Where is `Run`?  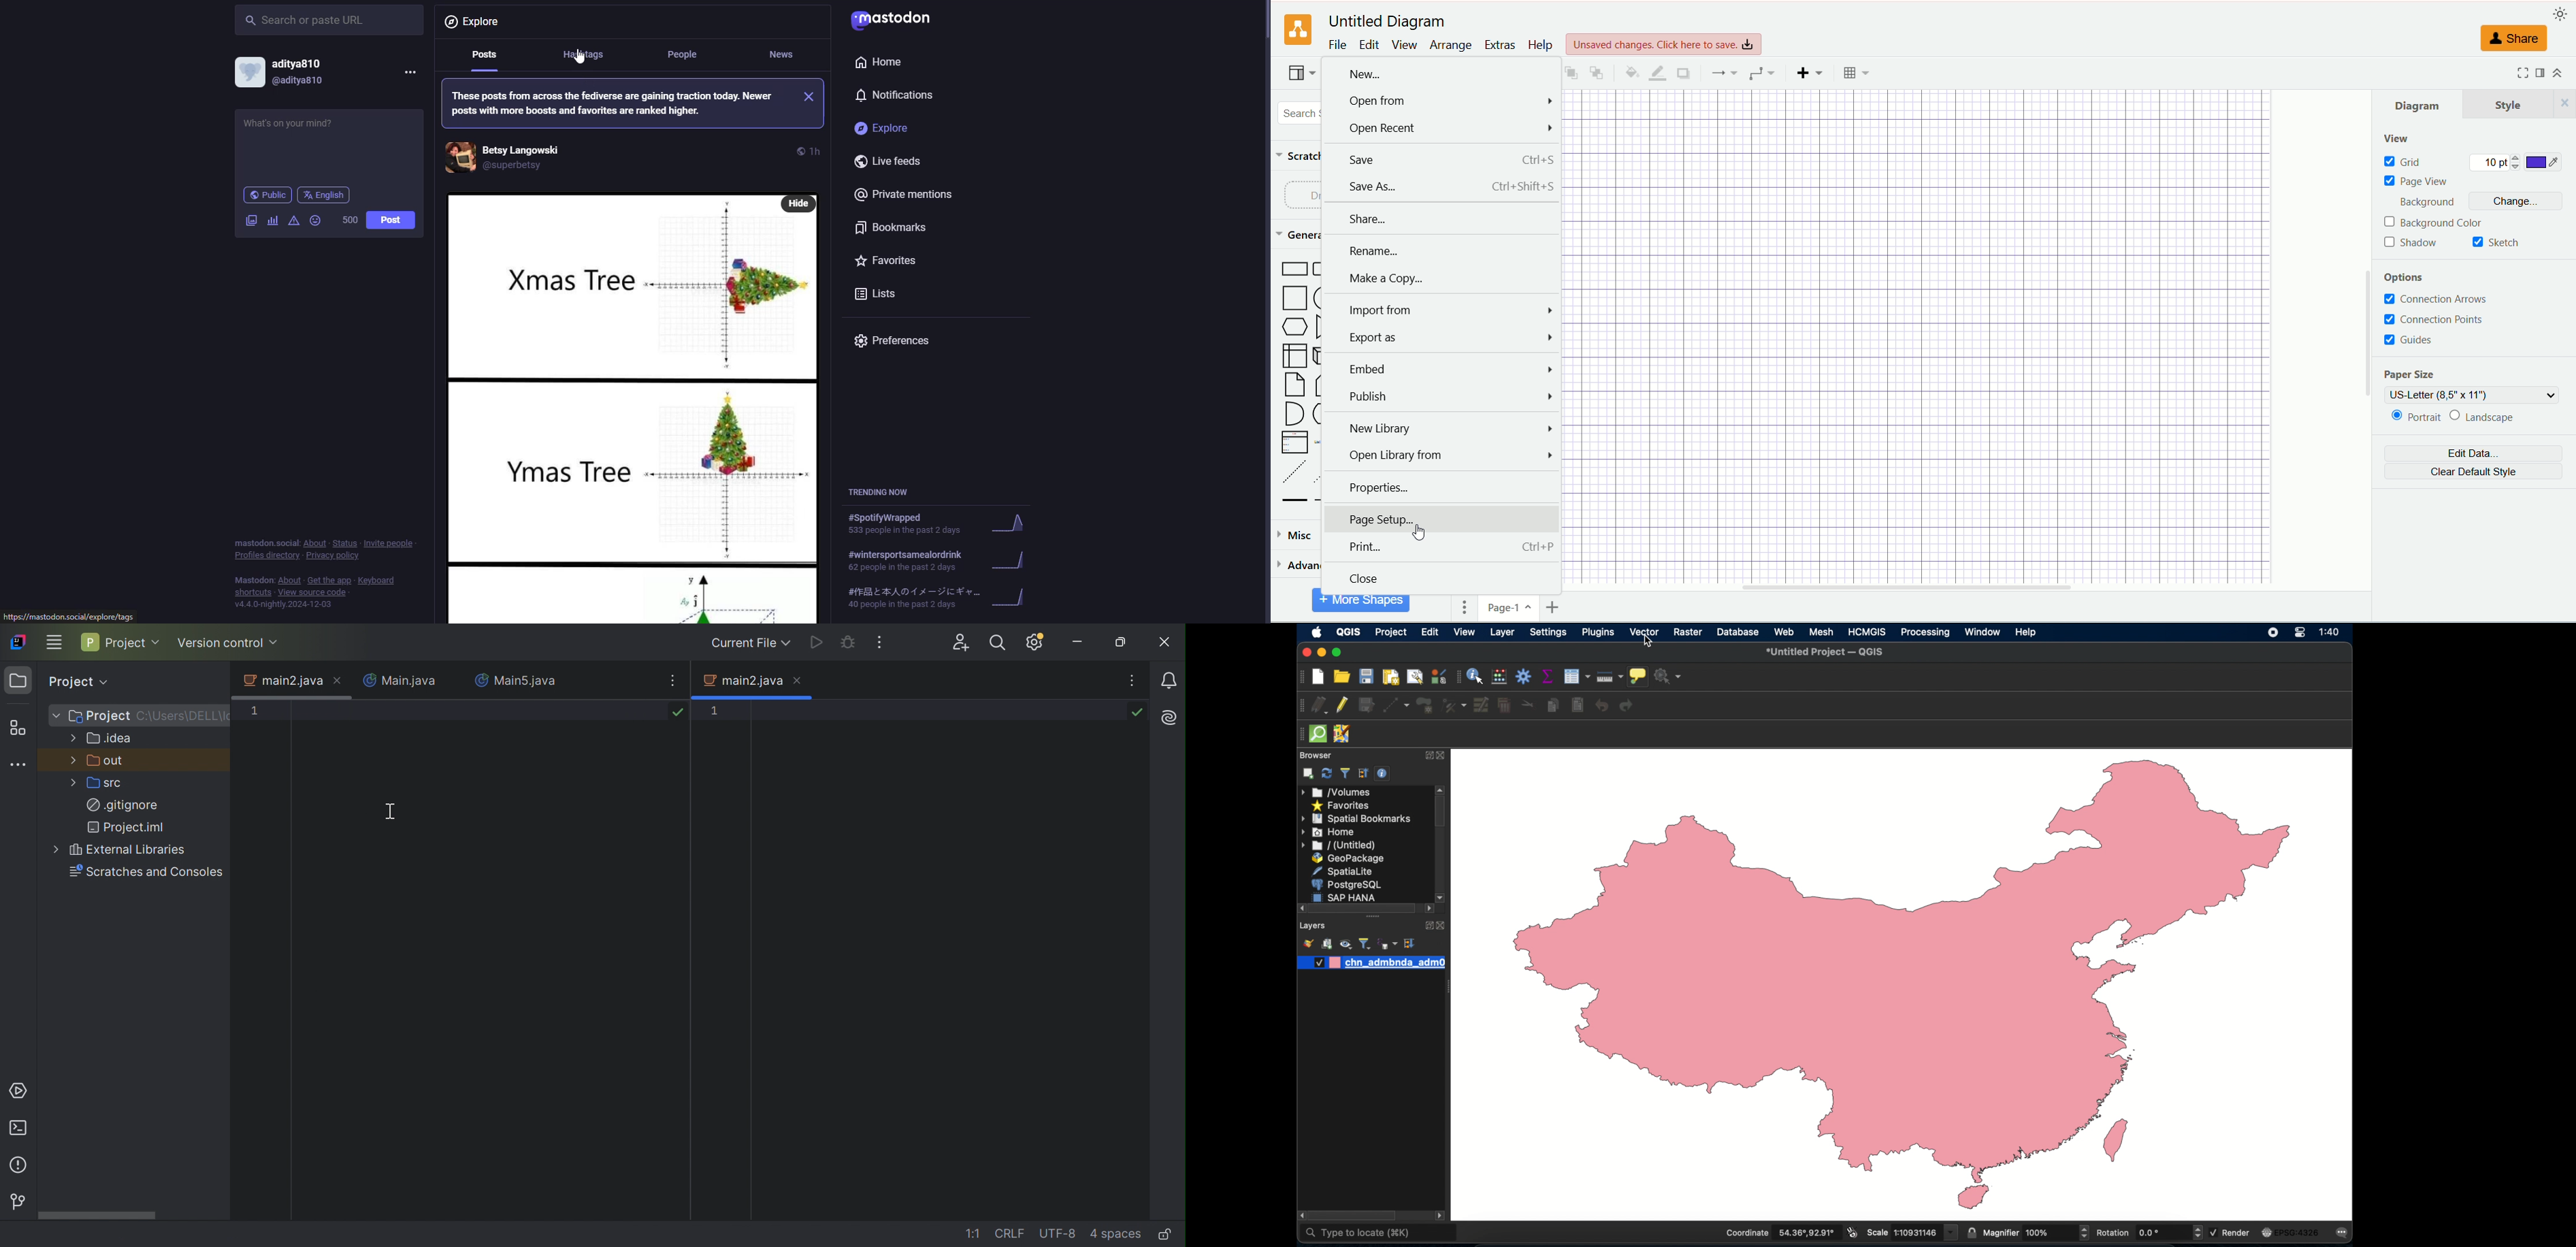
Run is located at coordinates (819, 642).